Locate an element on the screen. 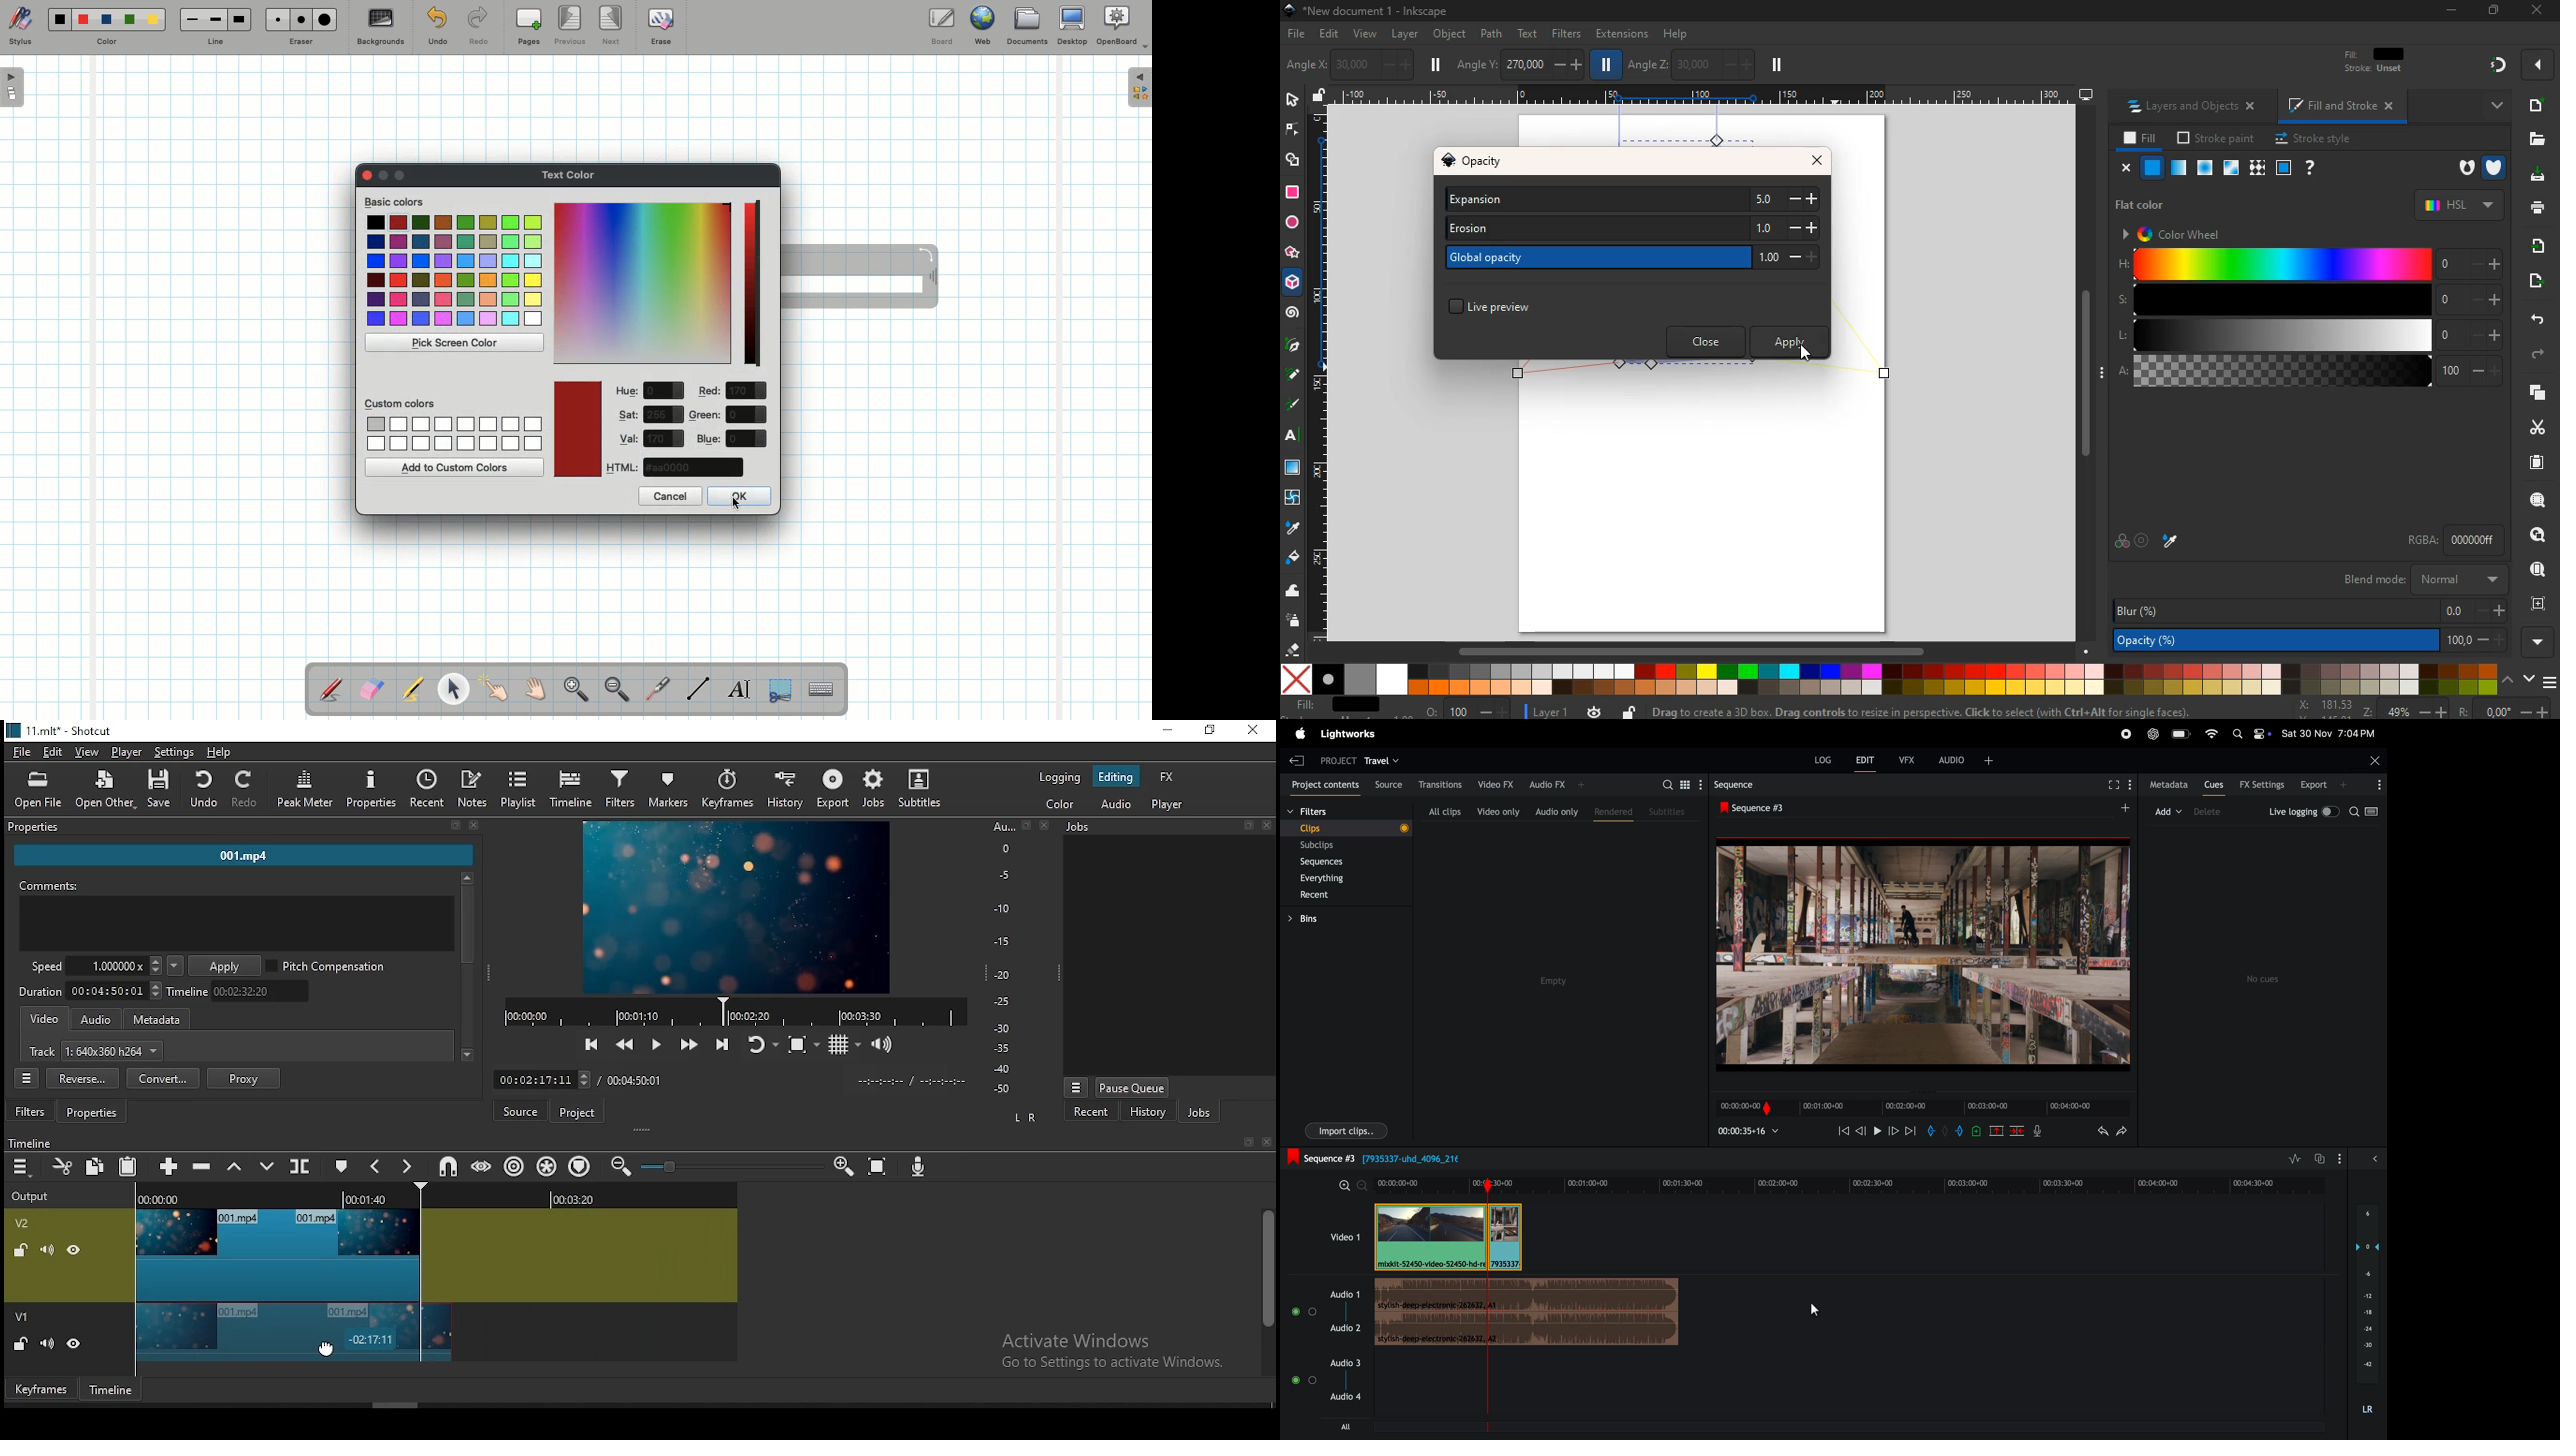 Image resolution: width=2576 pixels, height=1456 pixels. -42 (layers) is located at coordinates (2365, 1365).